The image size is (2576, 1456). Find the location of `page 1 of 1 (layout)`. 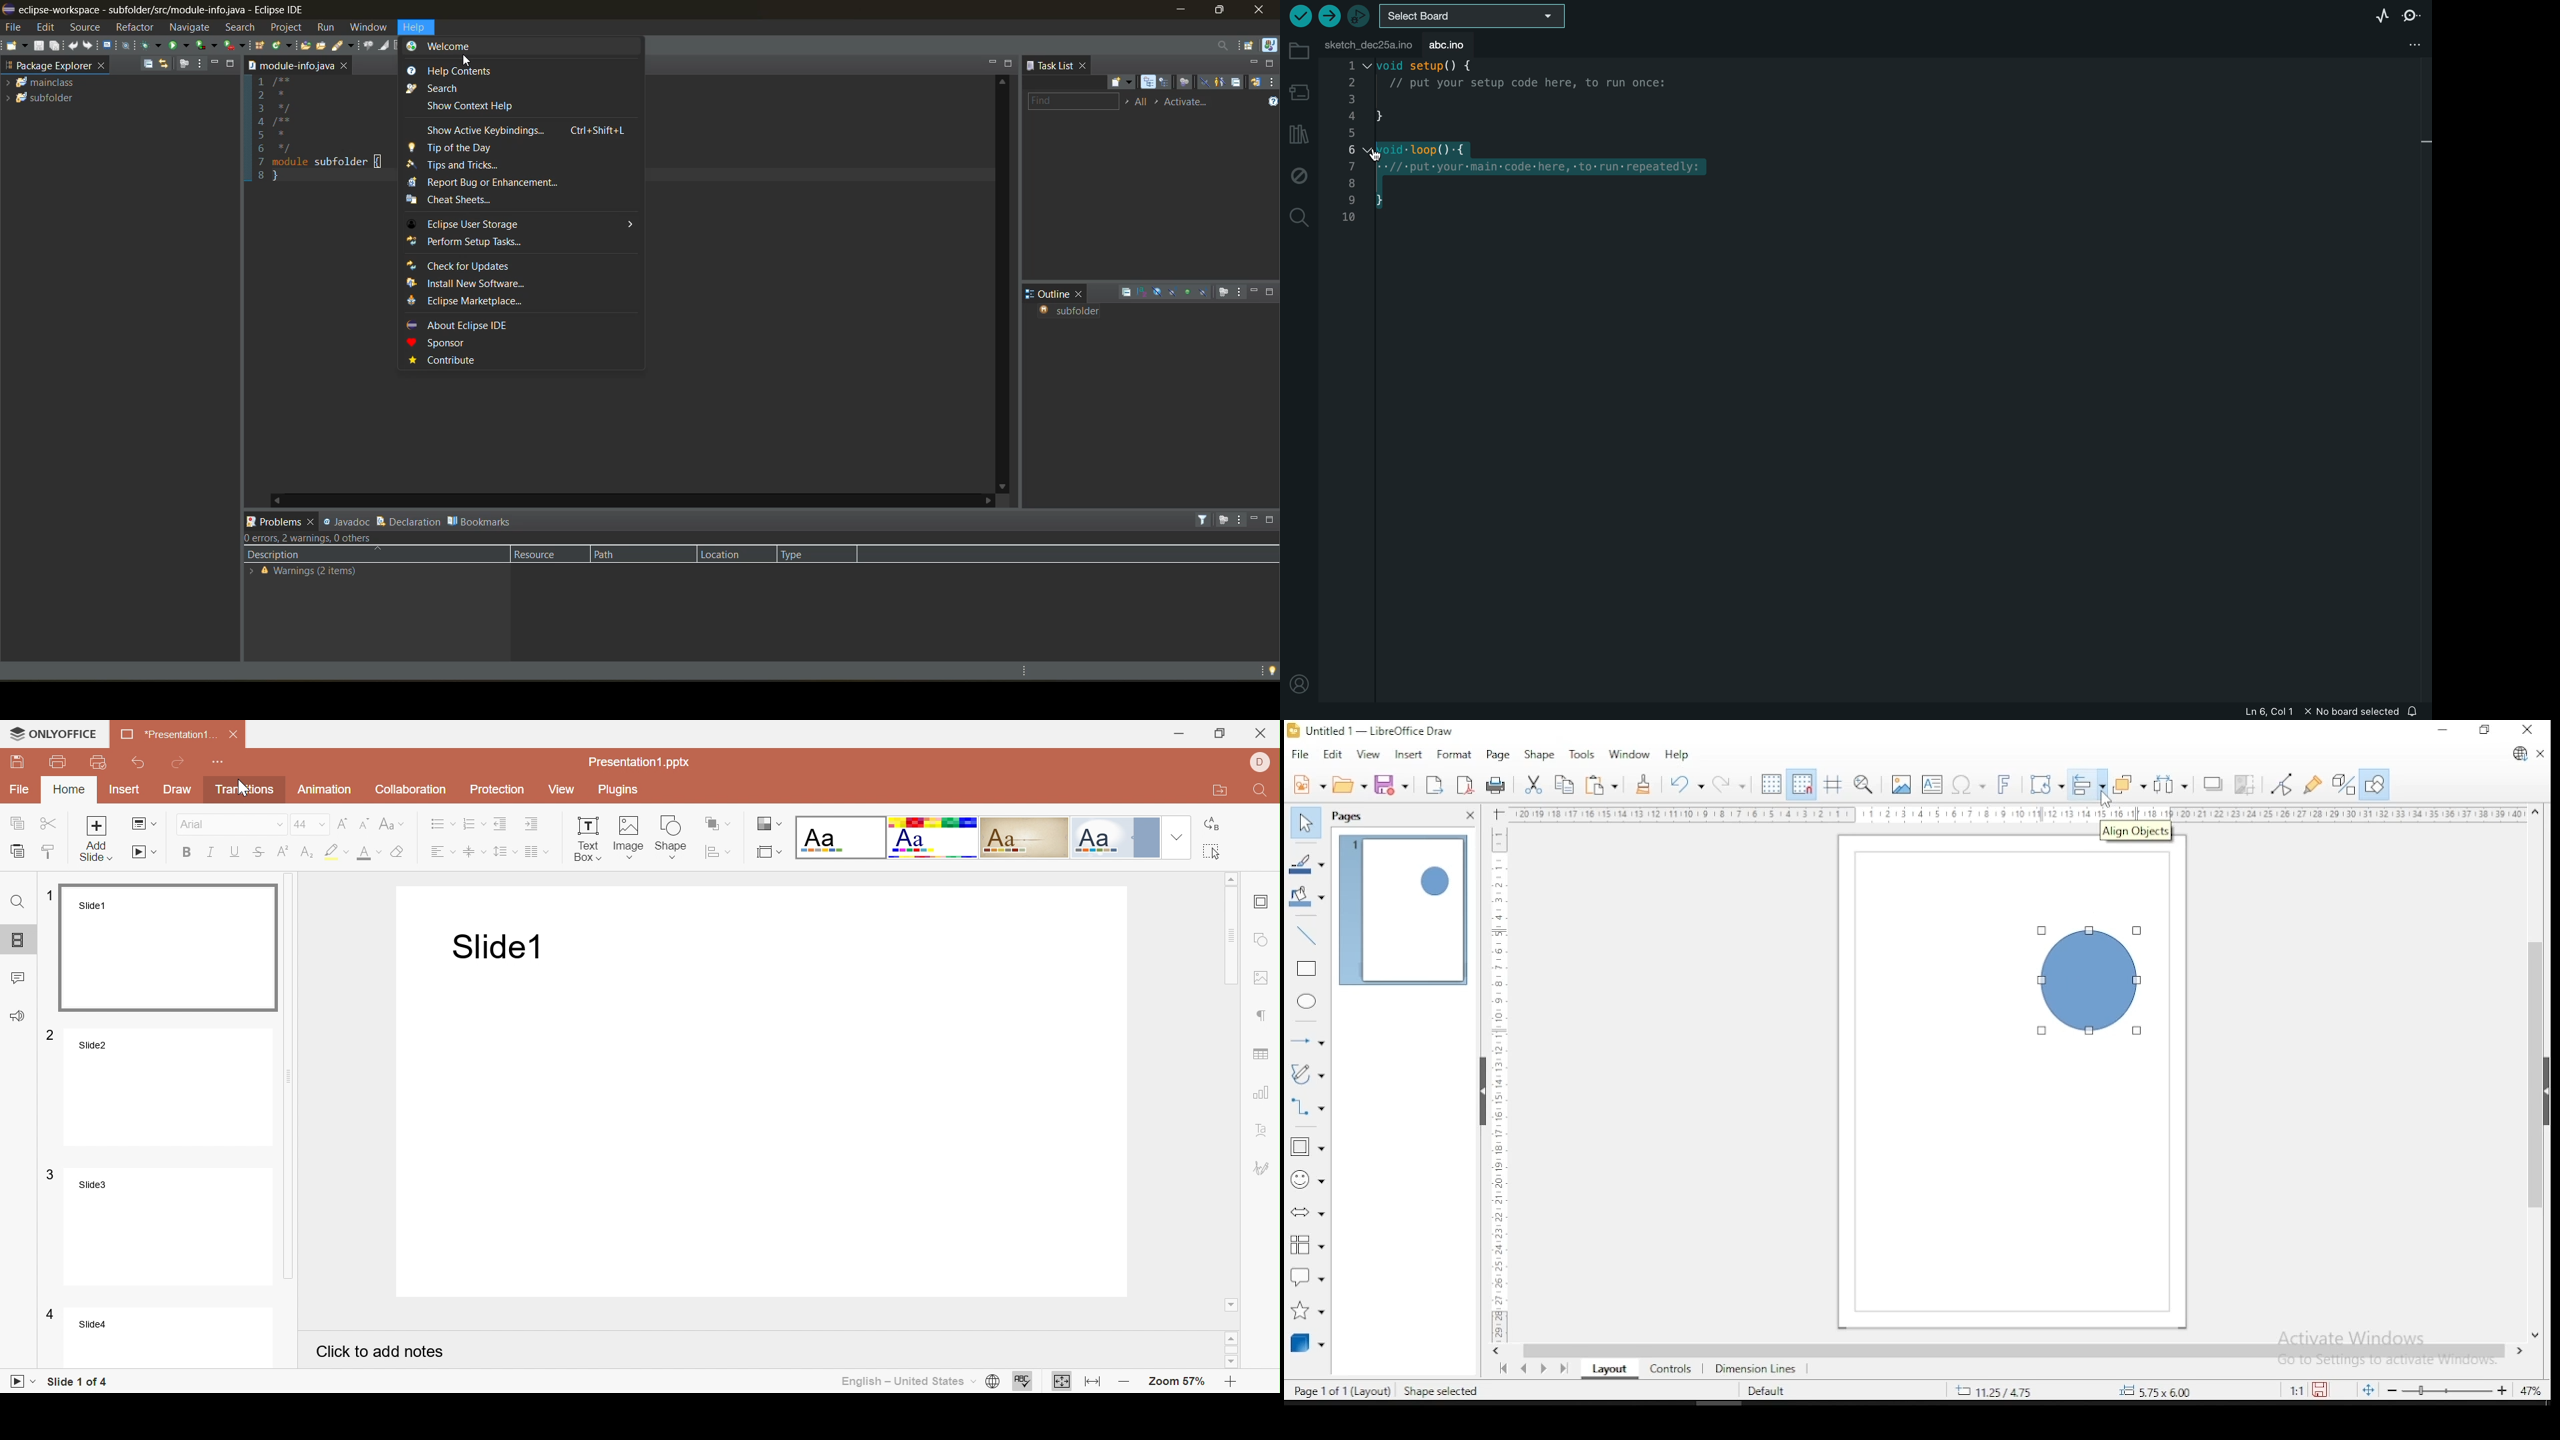

page 1 of 1 (layout) is located at coordinates (1343, 1390).